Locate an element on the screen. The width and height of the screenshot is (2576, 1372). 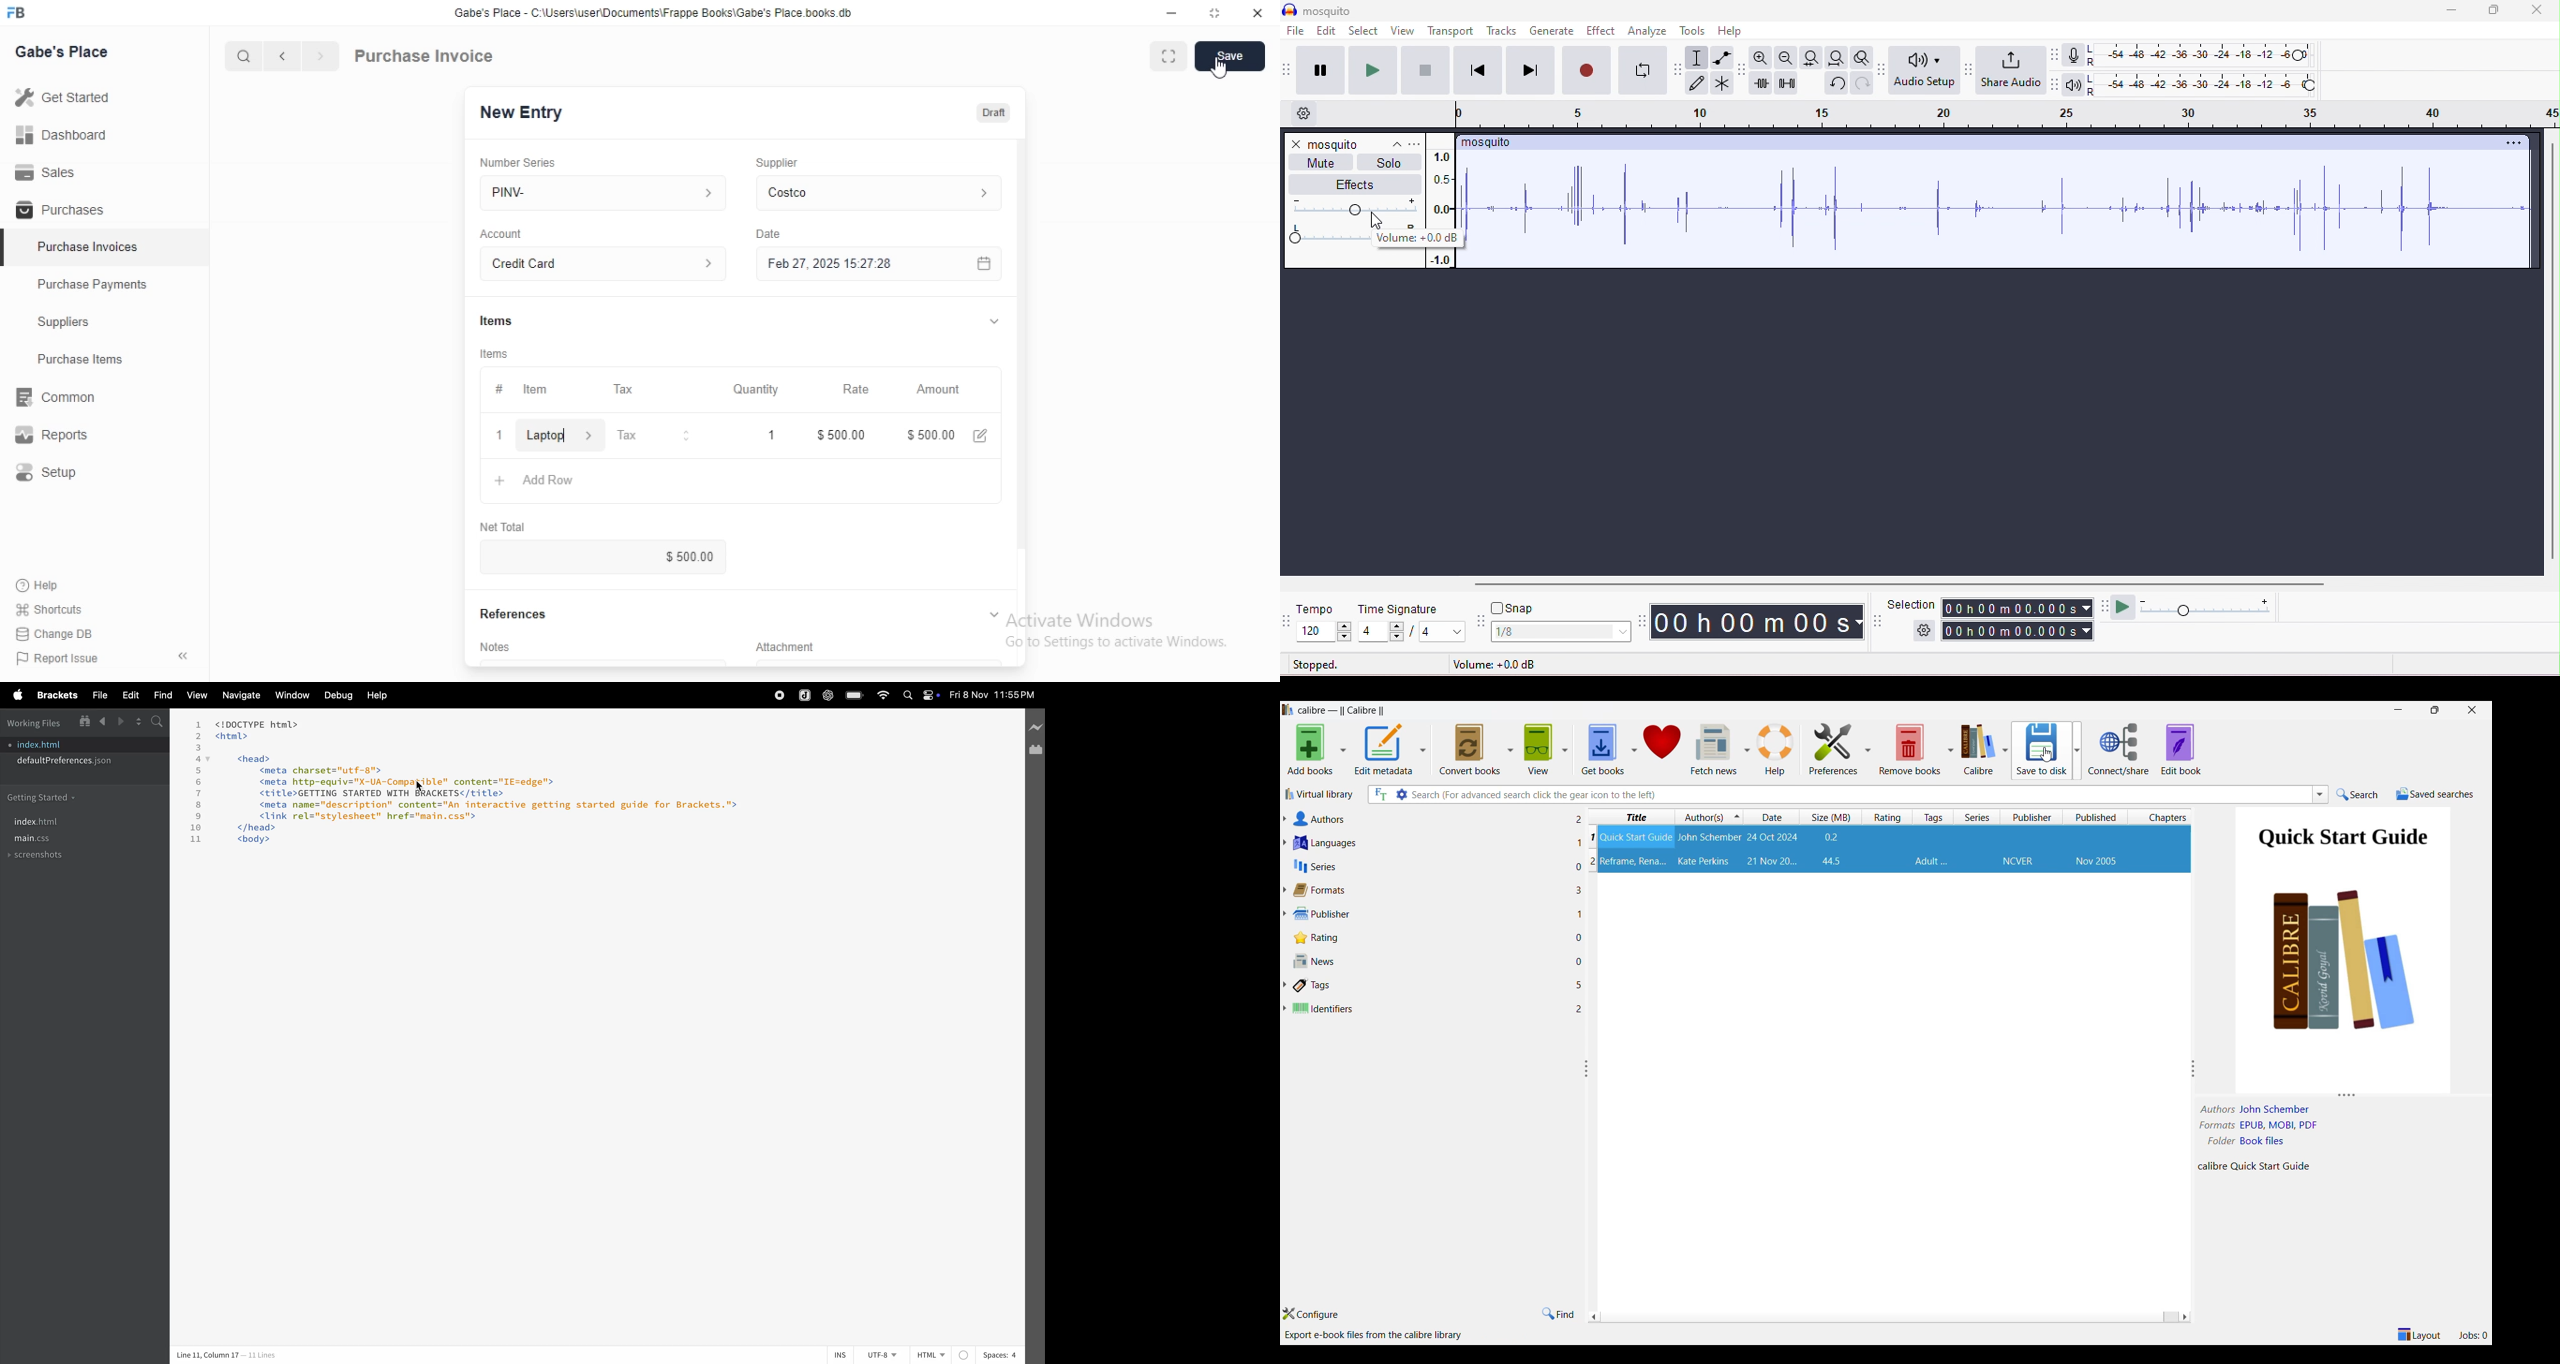
$ 500.00 is located at coordinates (841, 435).